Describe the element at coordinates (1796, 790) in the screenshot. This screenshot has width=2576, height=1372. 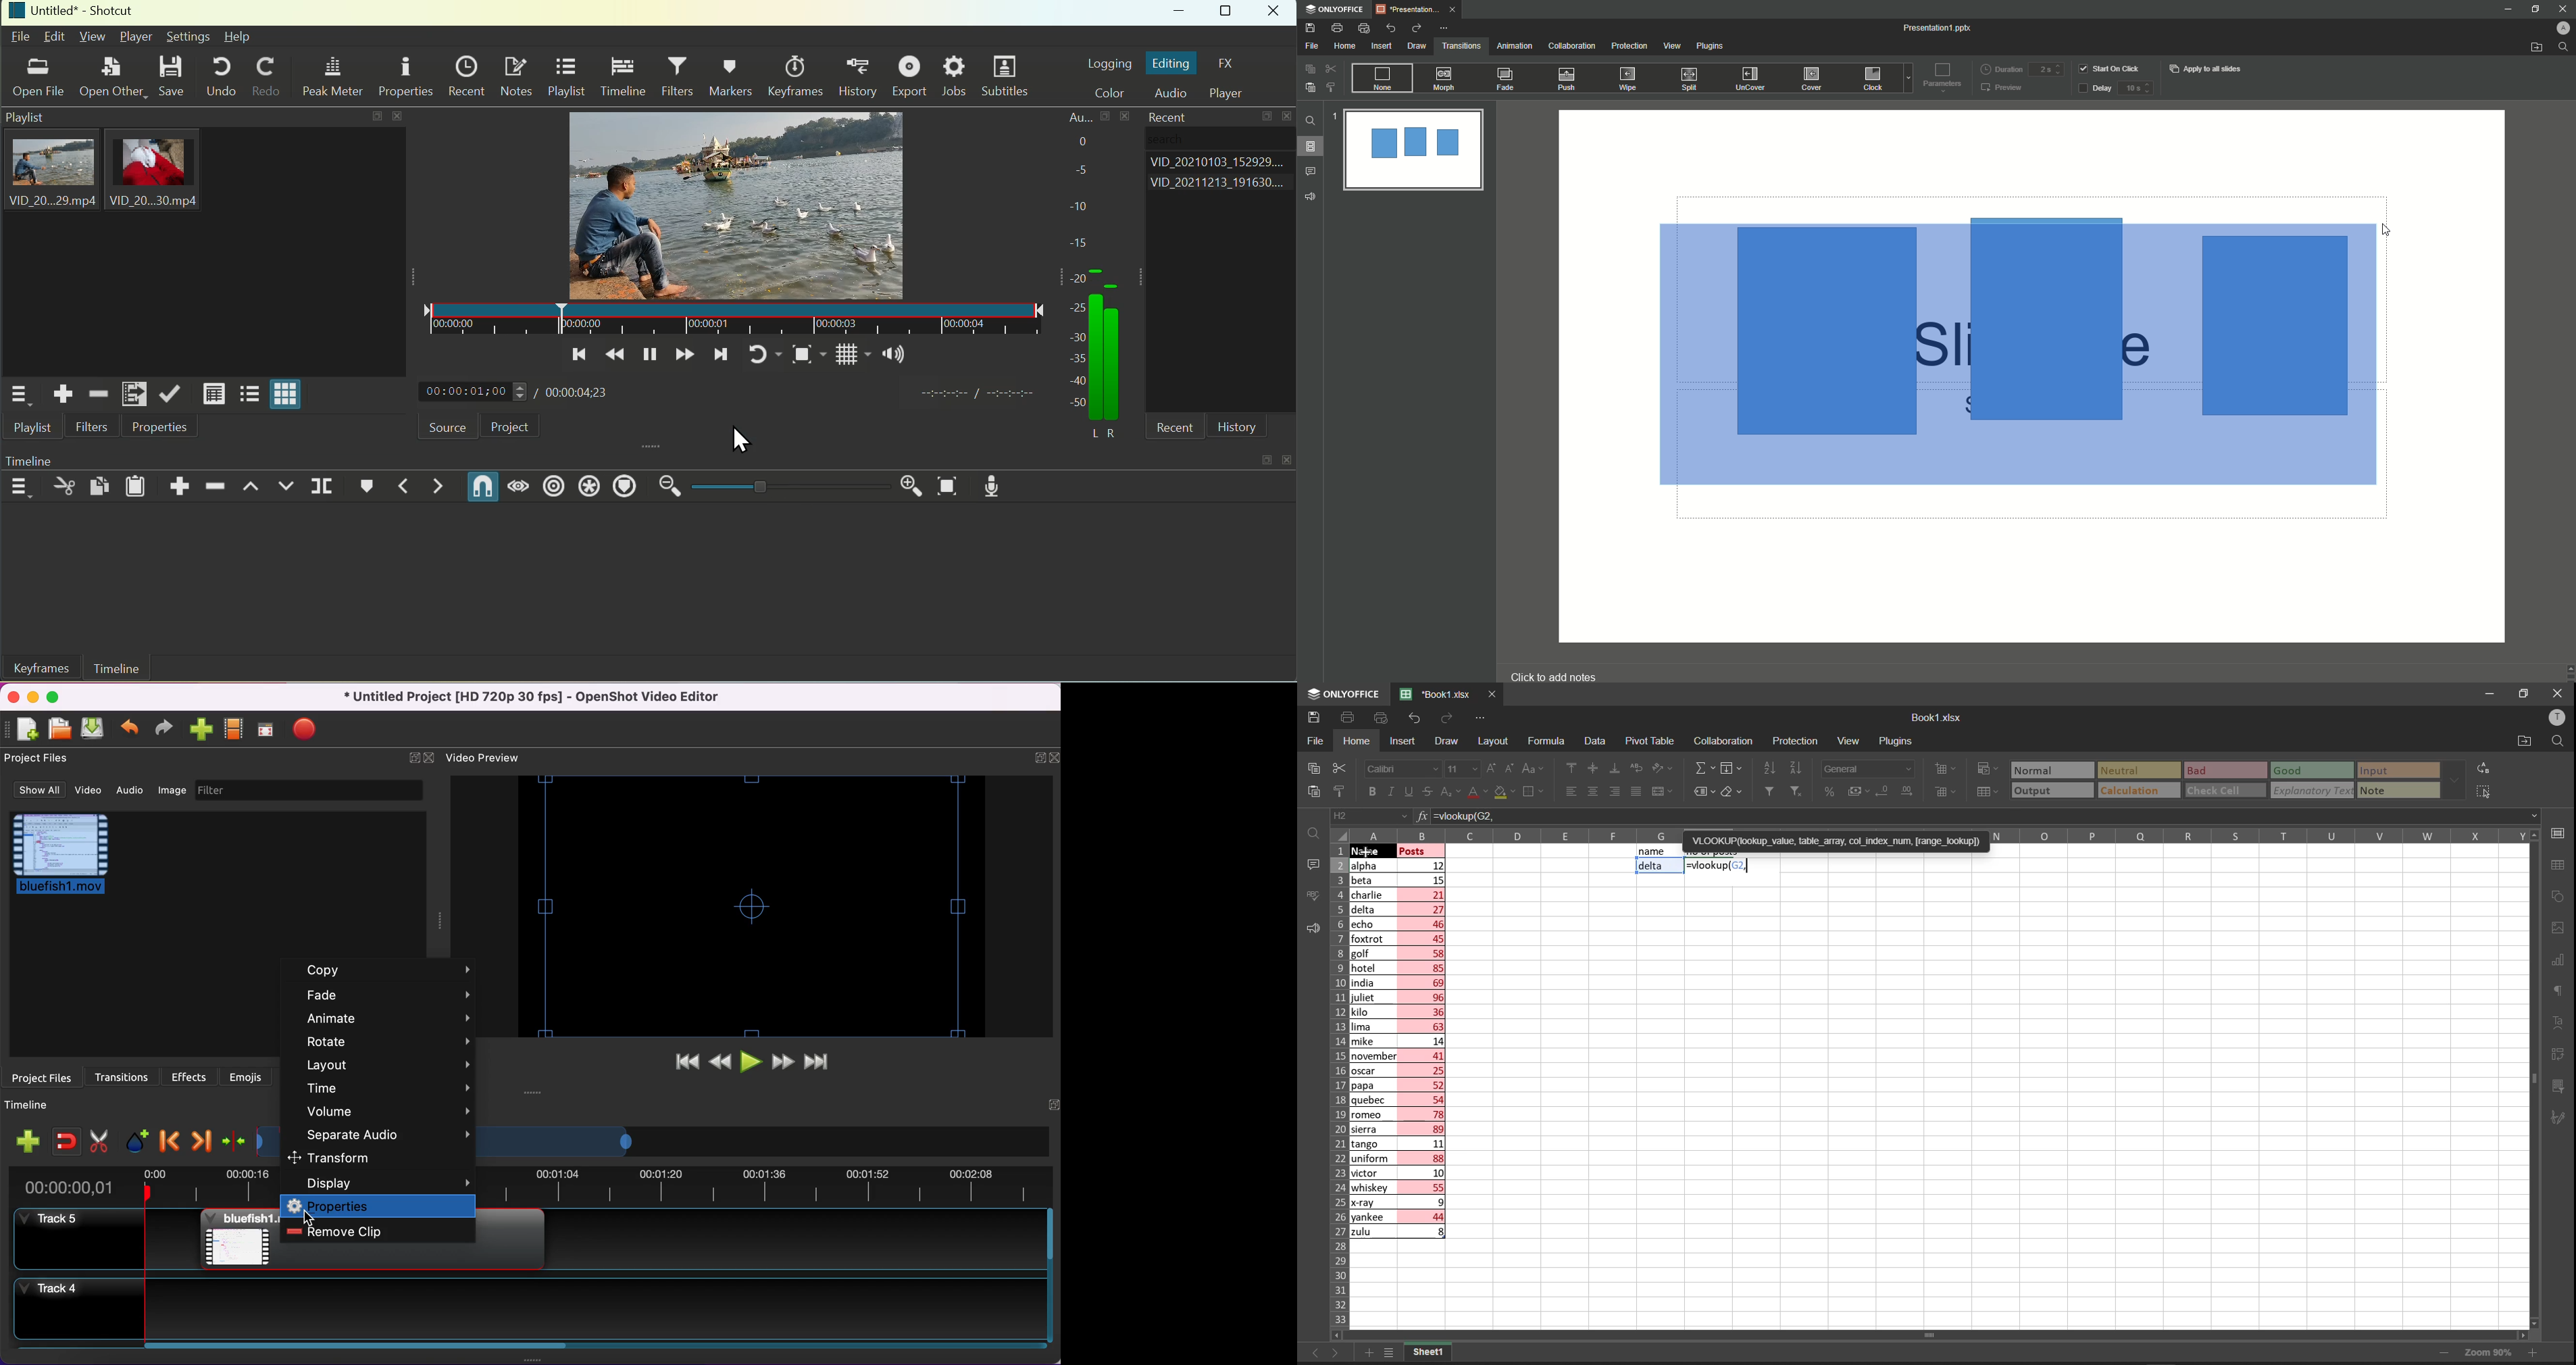
I see `clear filters` at that location.